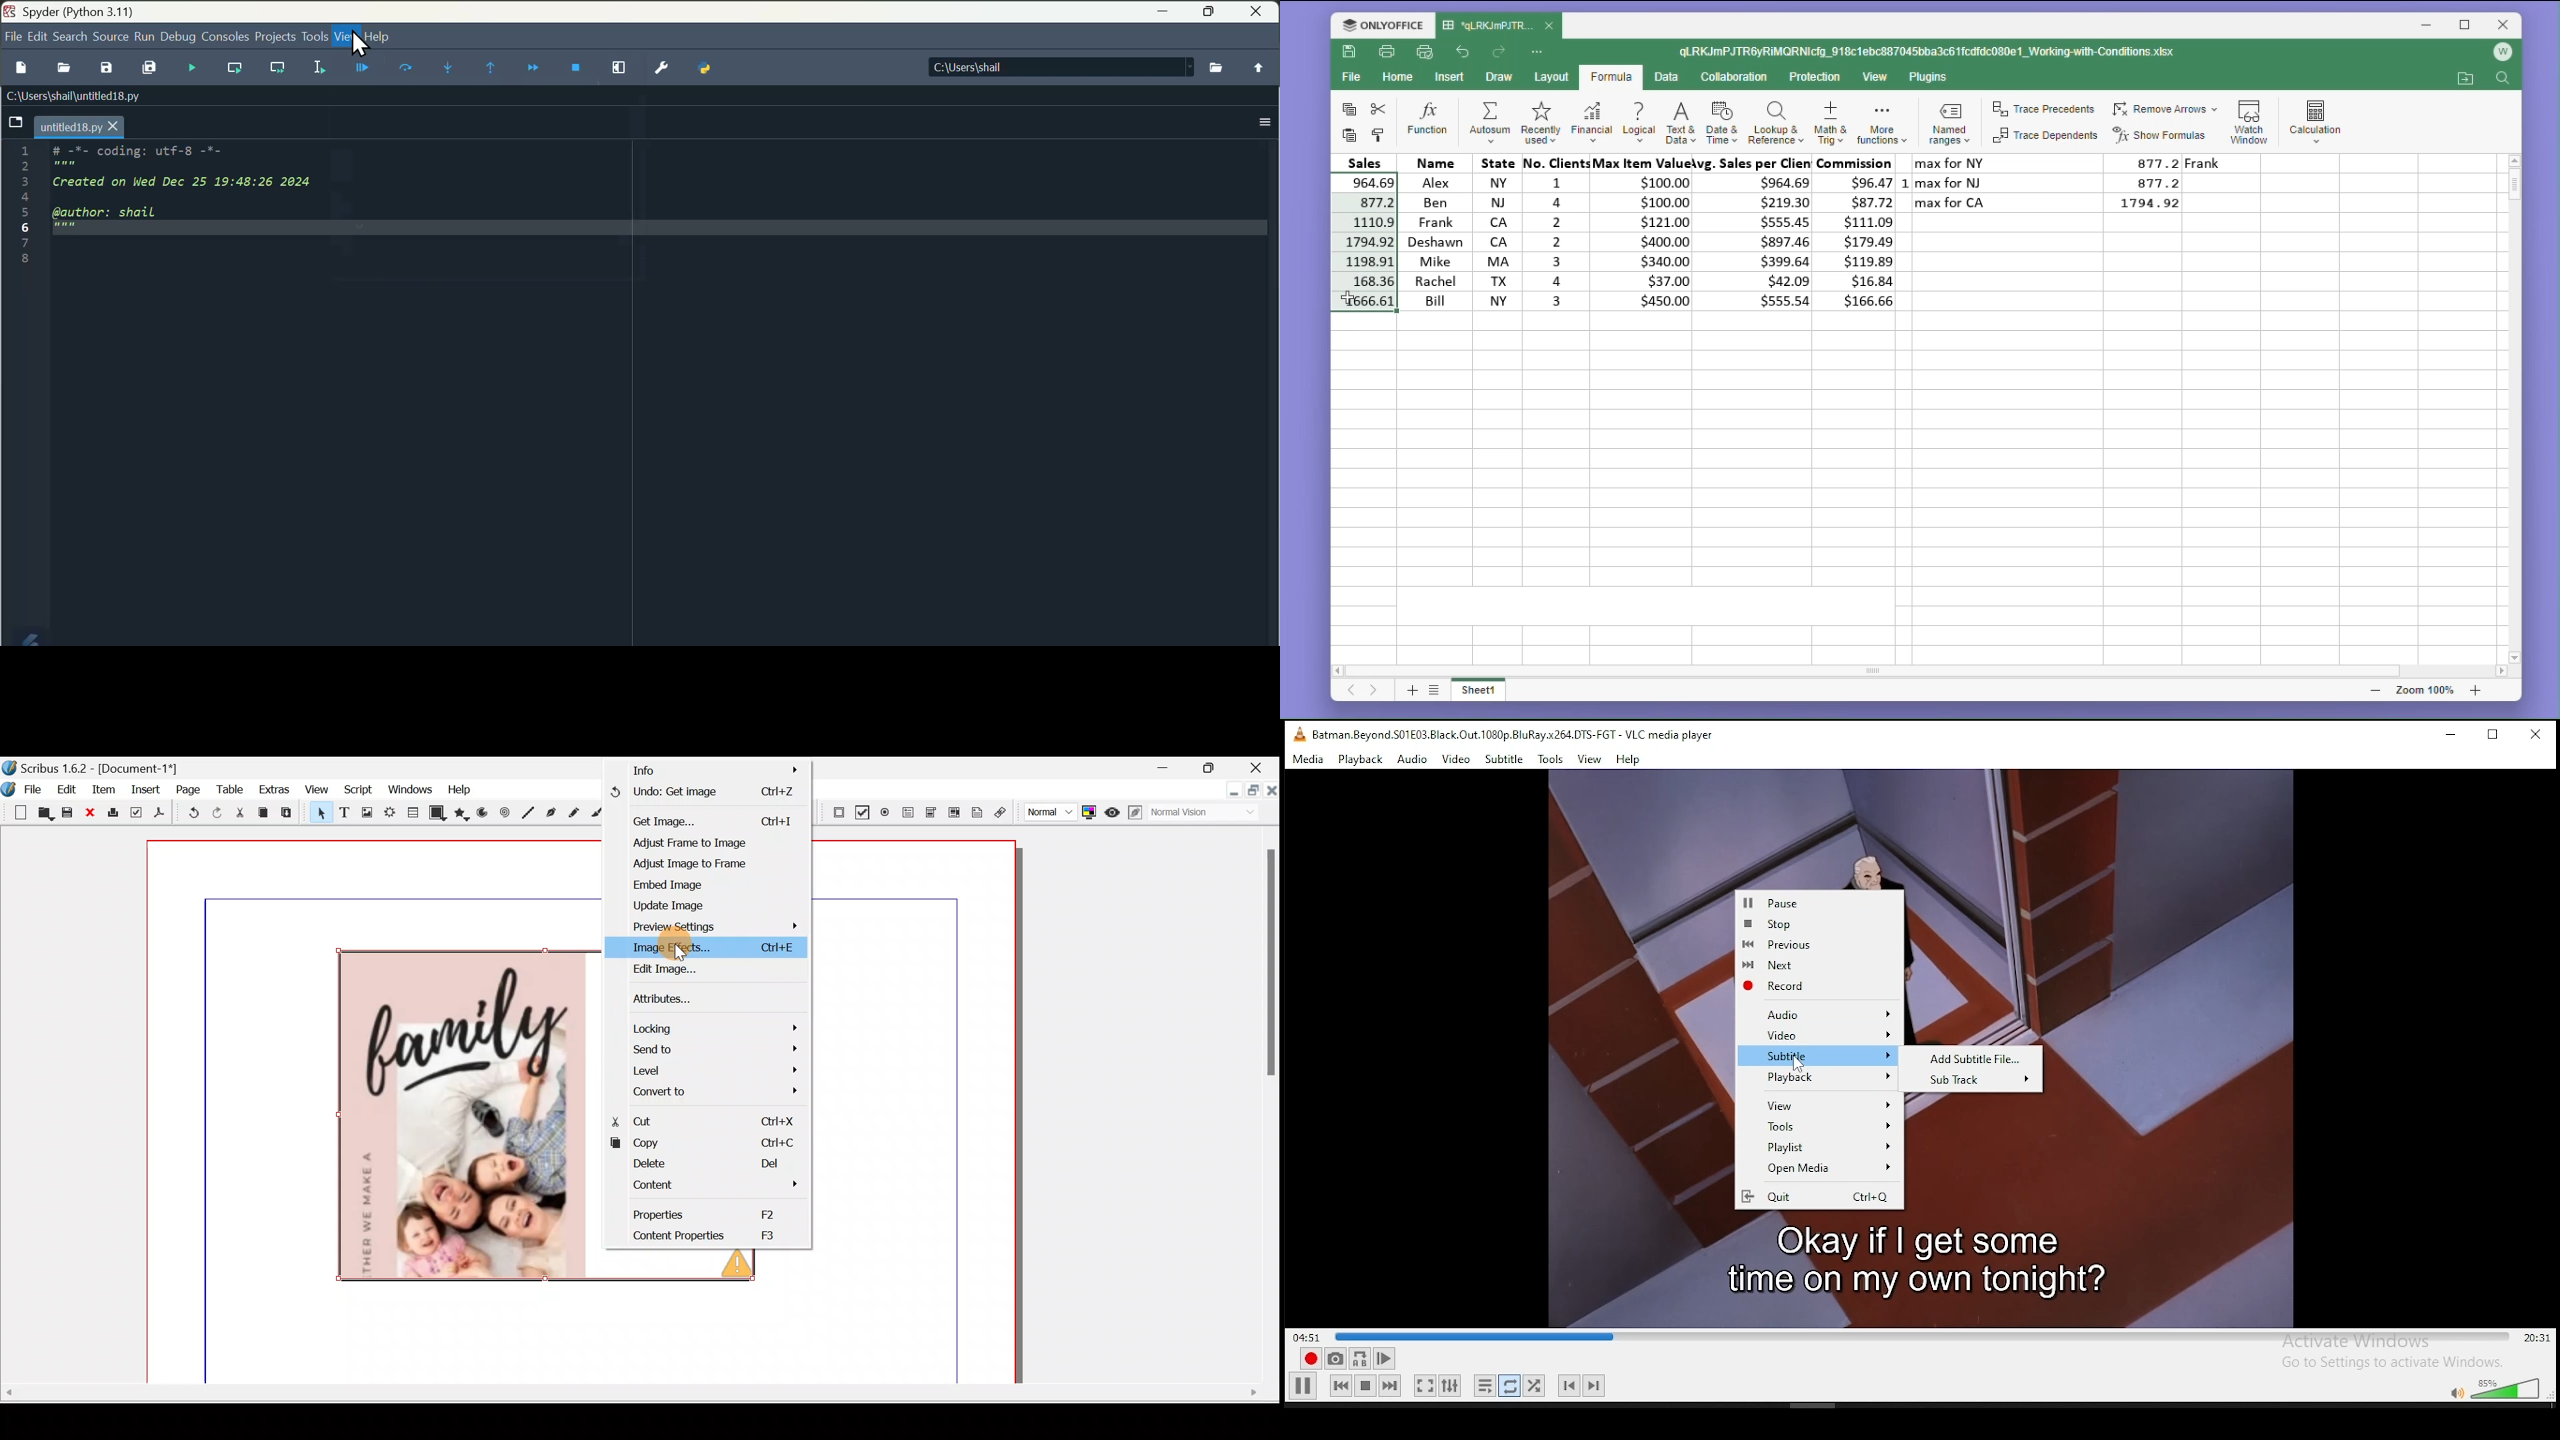 The height and width of the screenshot is (1456, 2576). What do you see at coordinates (68, 37) in the screenshot?
I see `Search` at bounding box center [68, 37].